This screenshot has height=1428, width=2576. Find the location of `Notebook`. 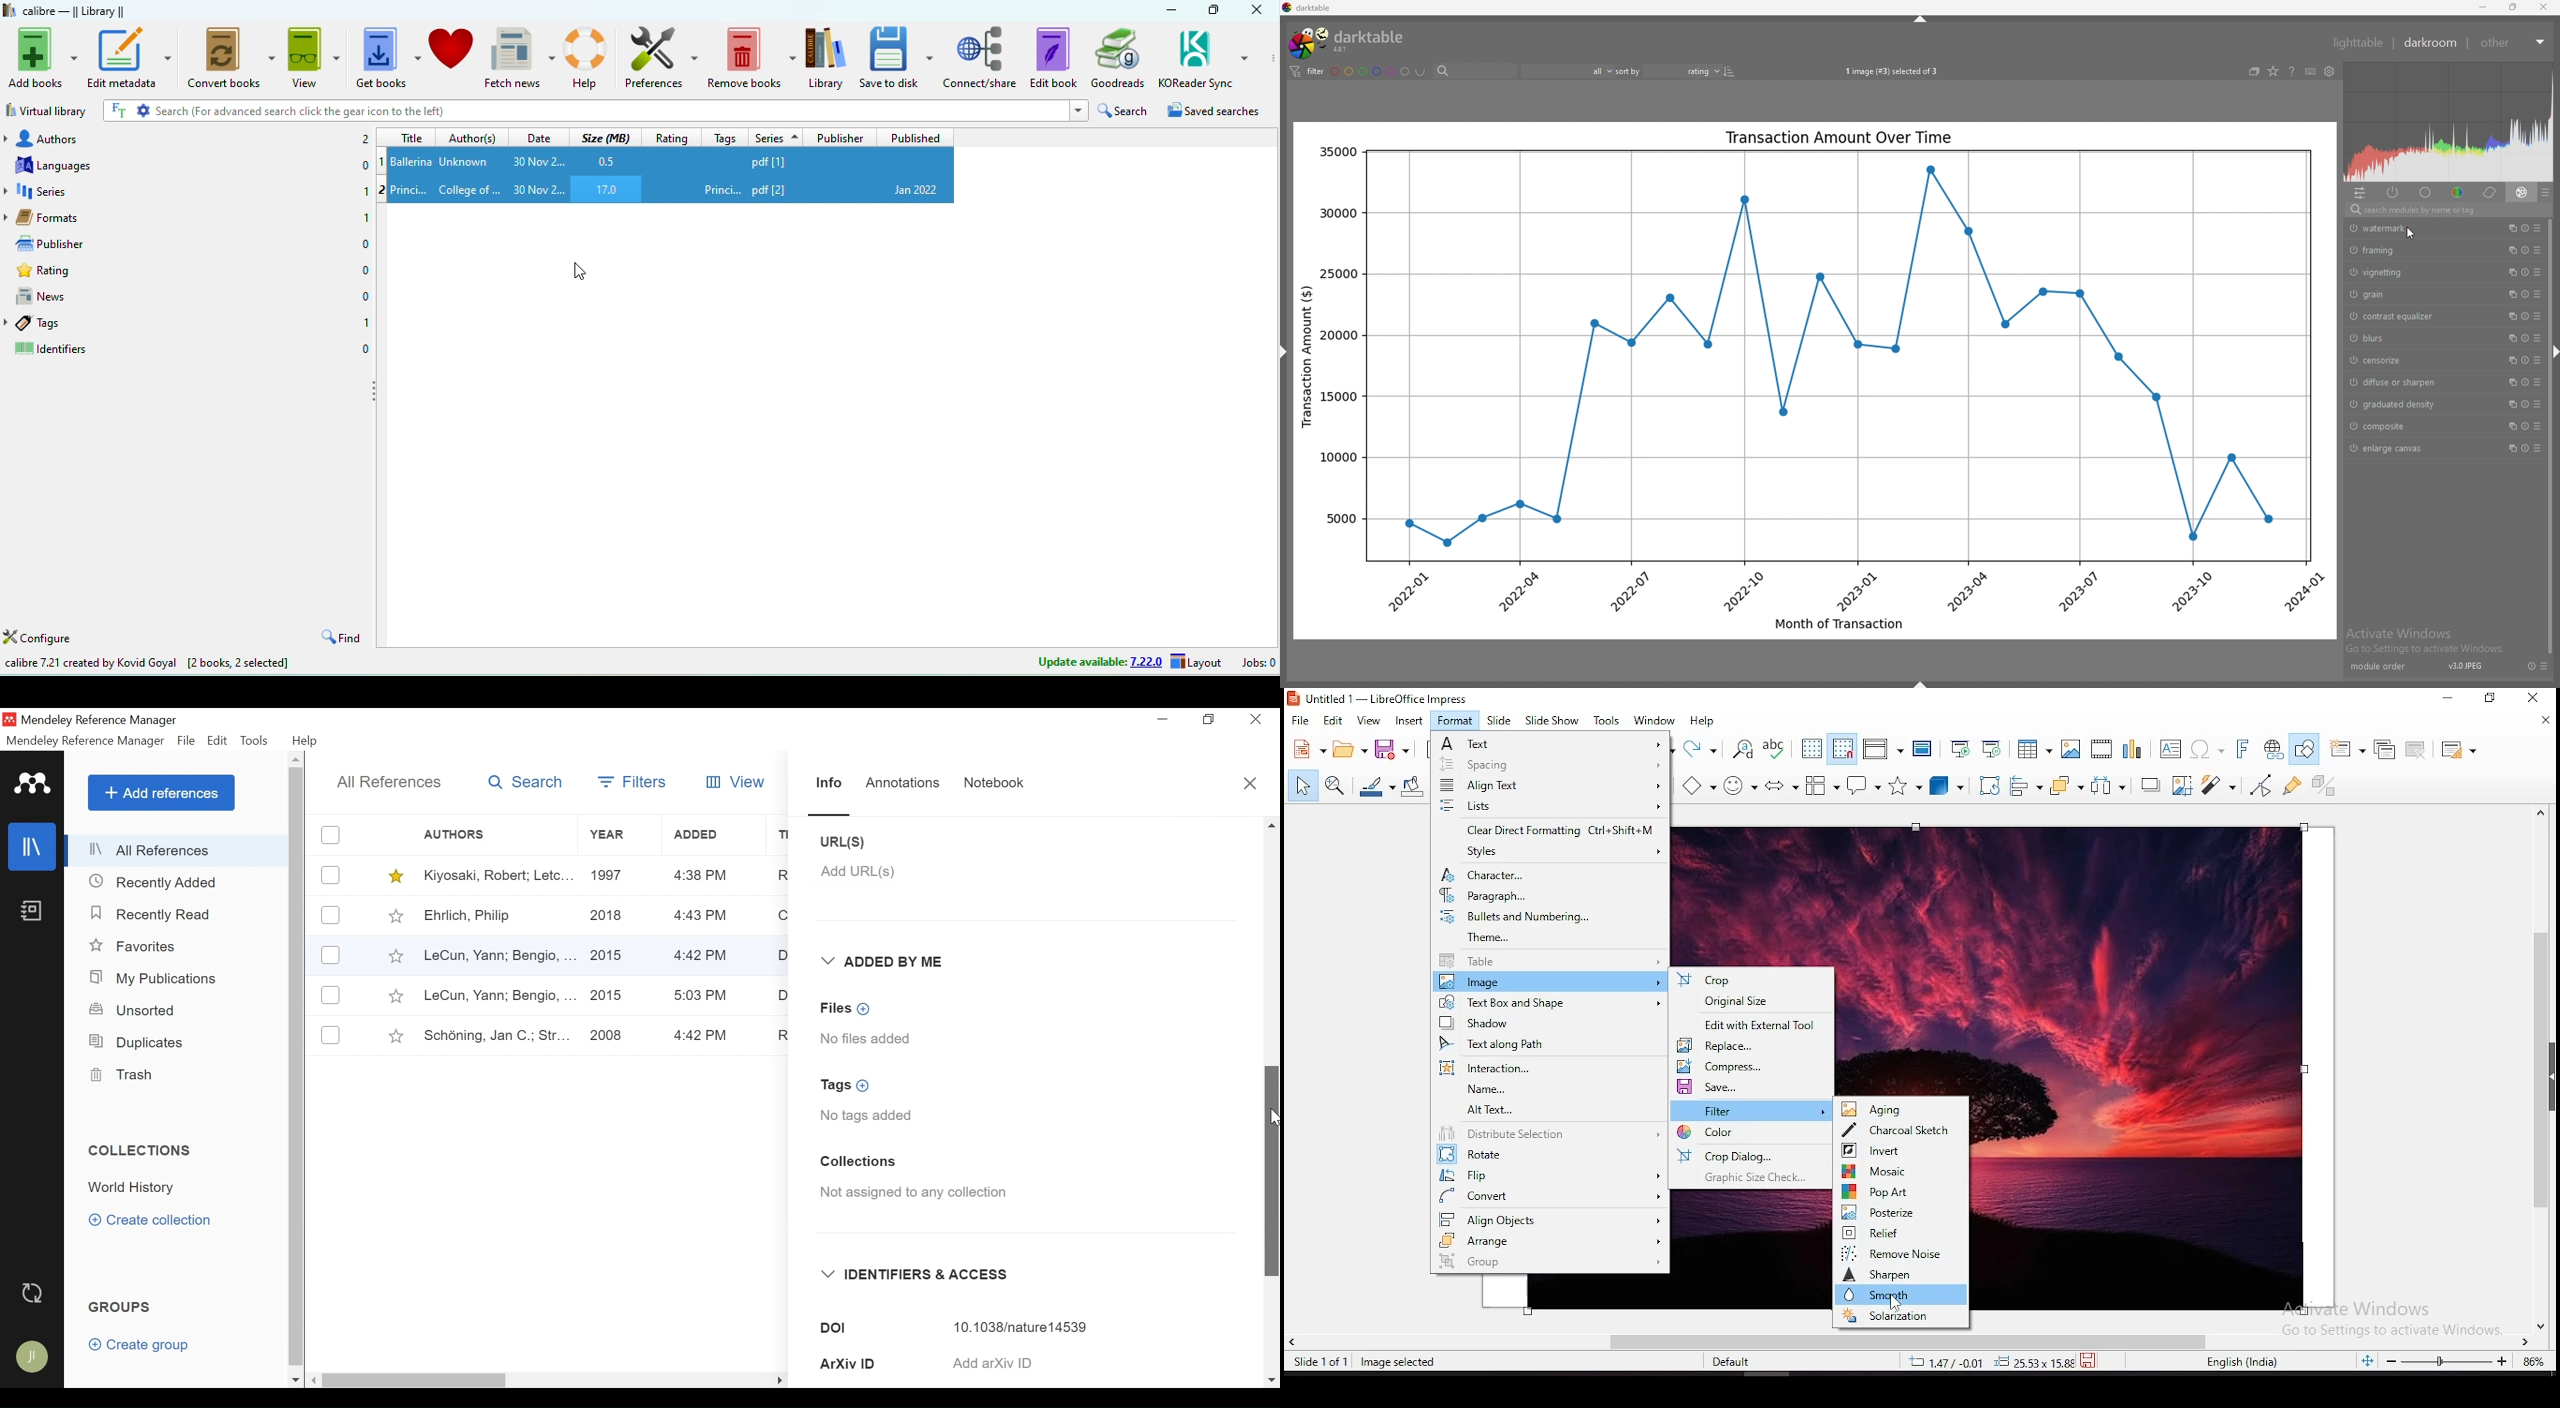

Notebook is located at coordinates (31, 912).